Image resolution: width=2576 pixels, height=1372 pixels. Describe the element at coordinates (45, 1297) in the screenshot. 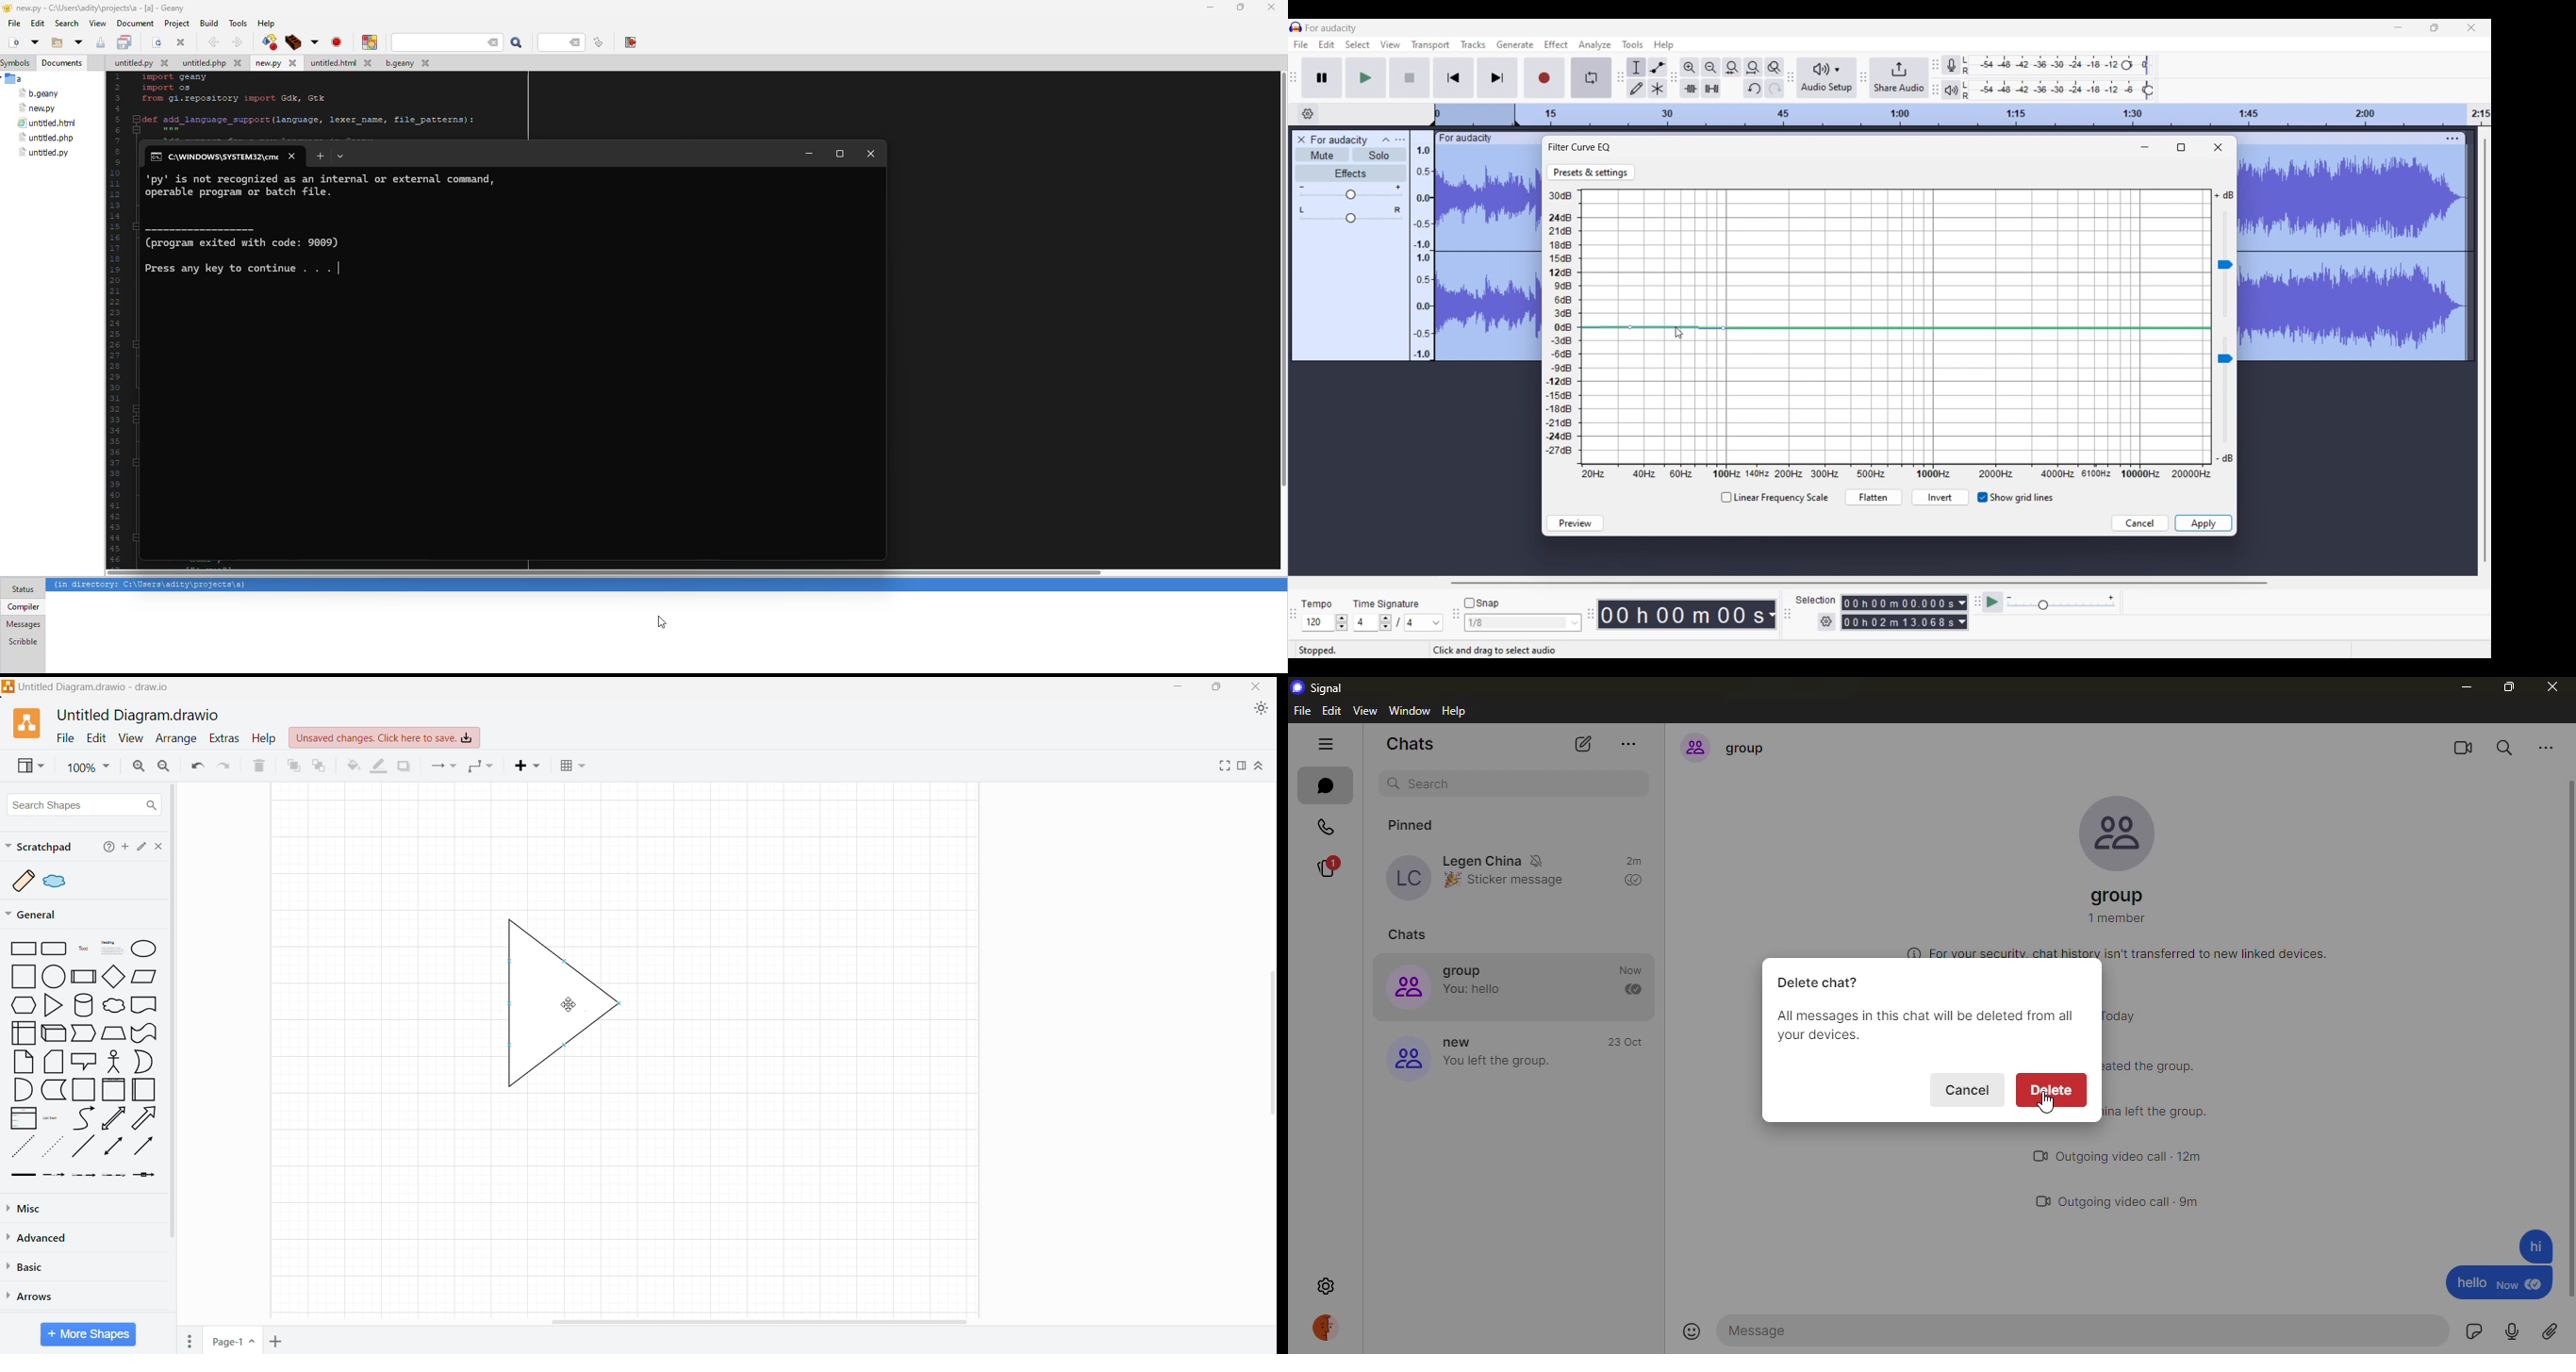

I see `Arrows` at that location.